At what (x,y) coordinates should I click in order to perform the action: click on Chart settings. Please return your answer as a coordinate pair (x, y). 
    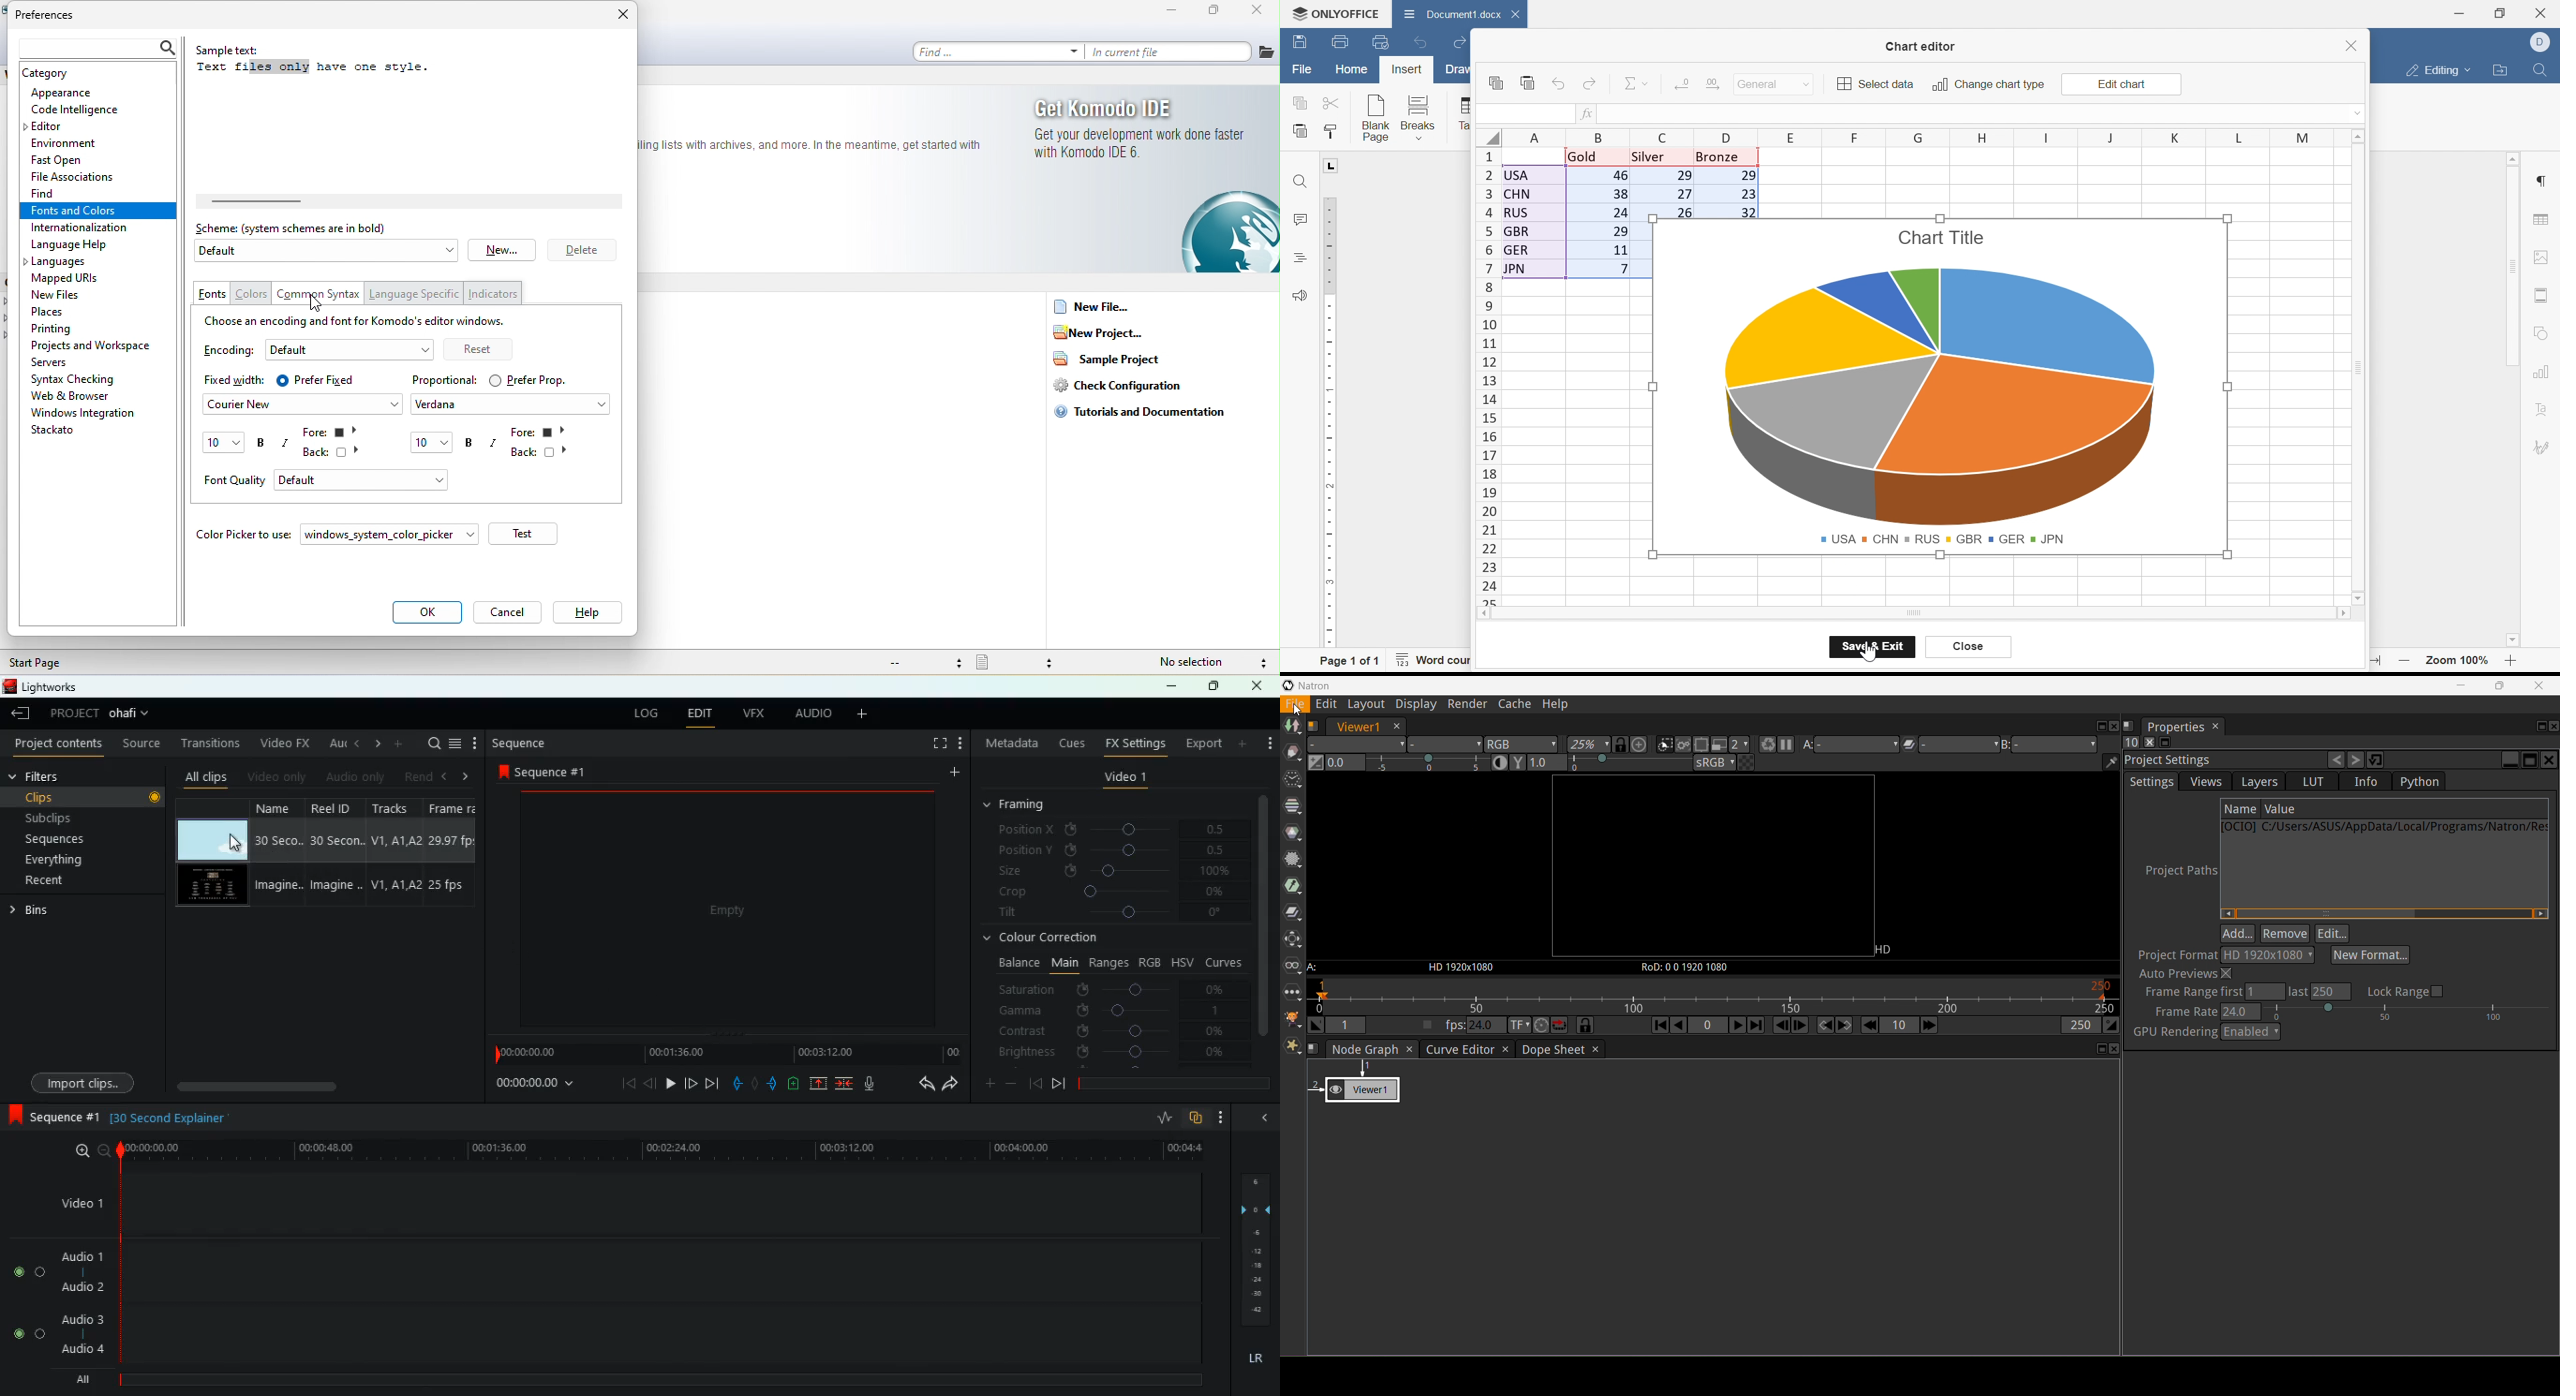
    Looking at the image, I should click on (2545, 371).